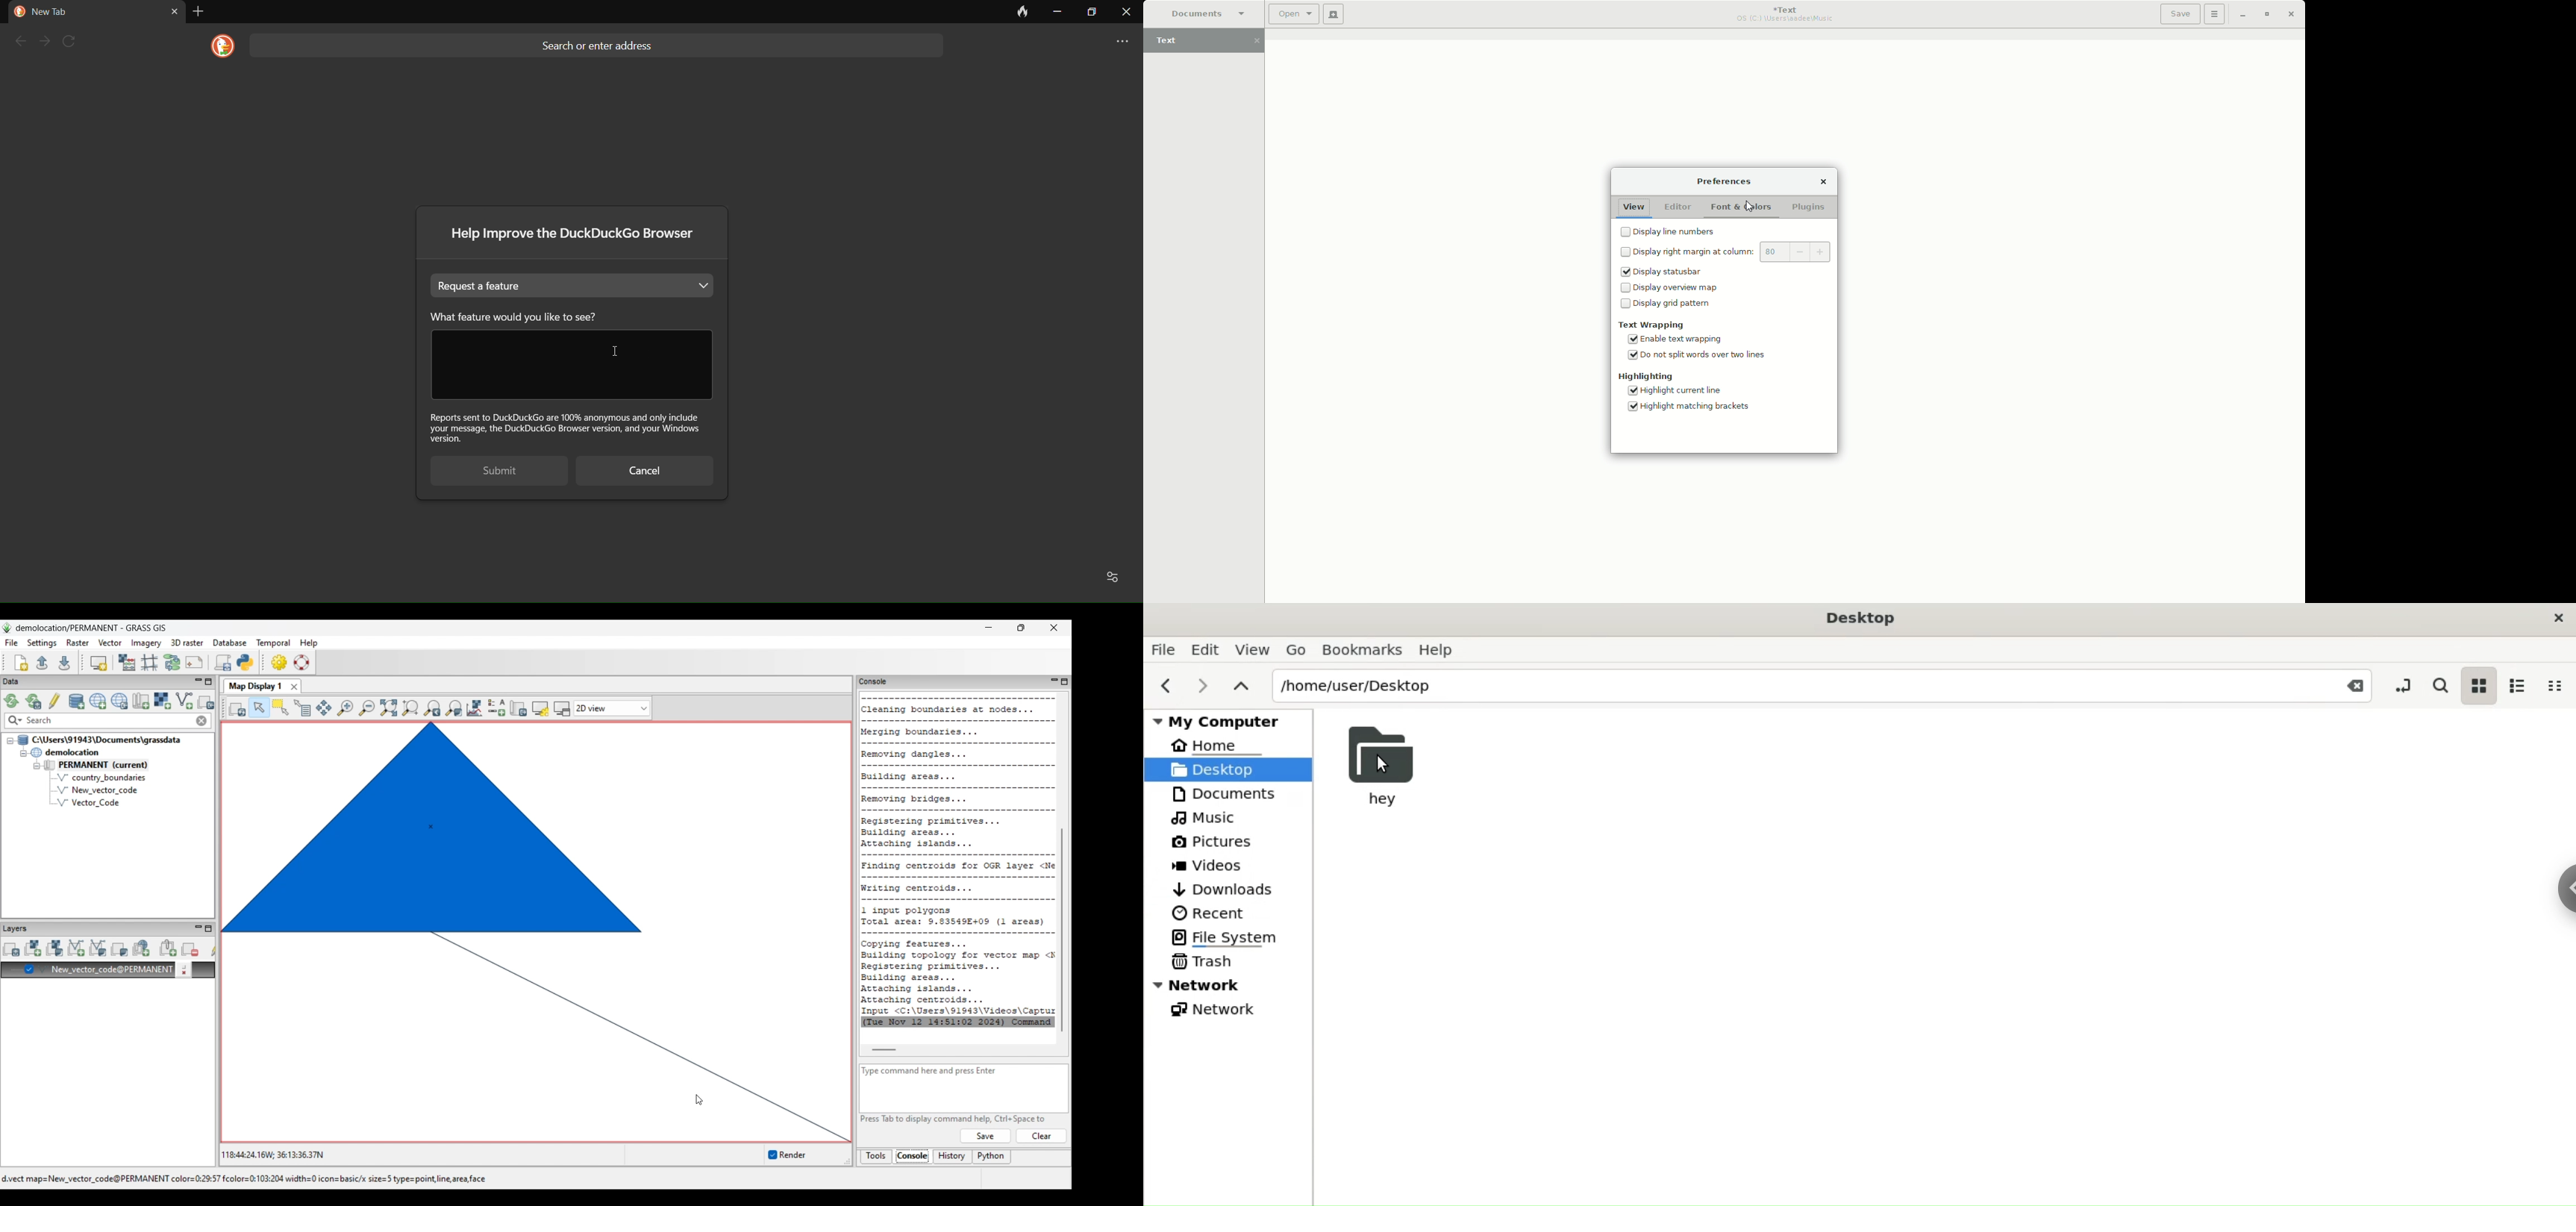  I want to click on minimize, so click(1057, 12).